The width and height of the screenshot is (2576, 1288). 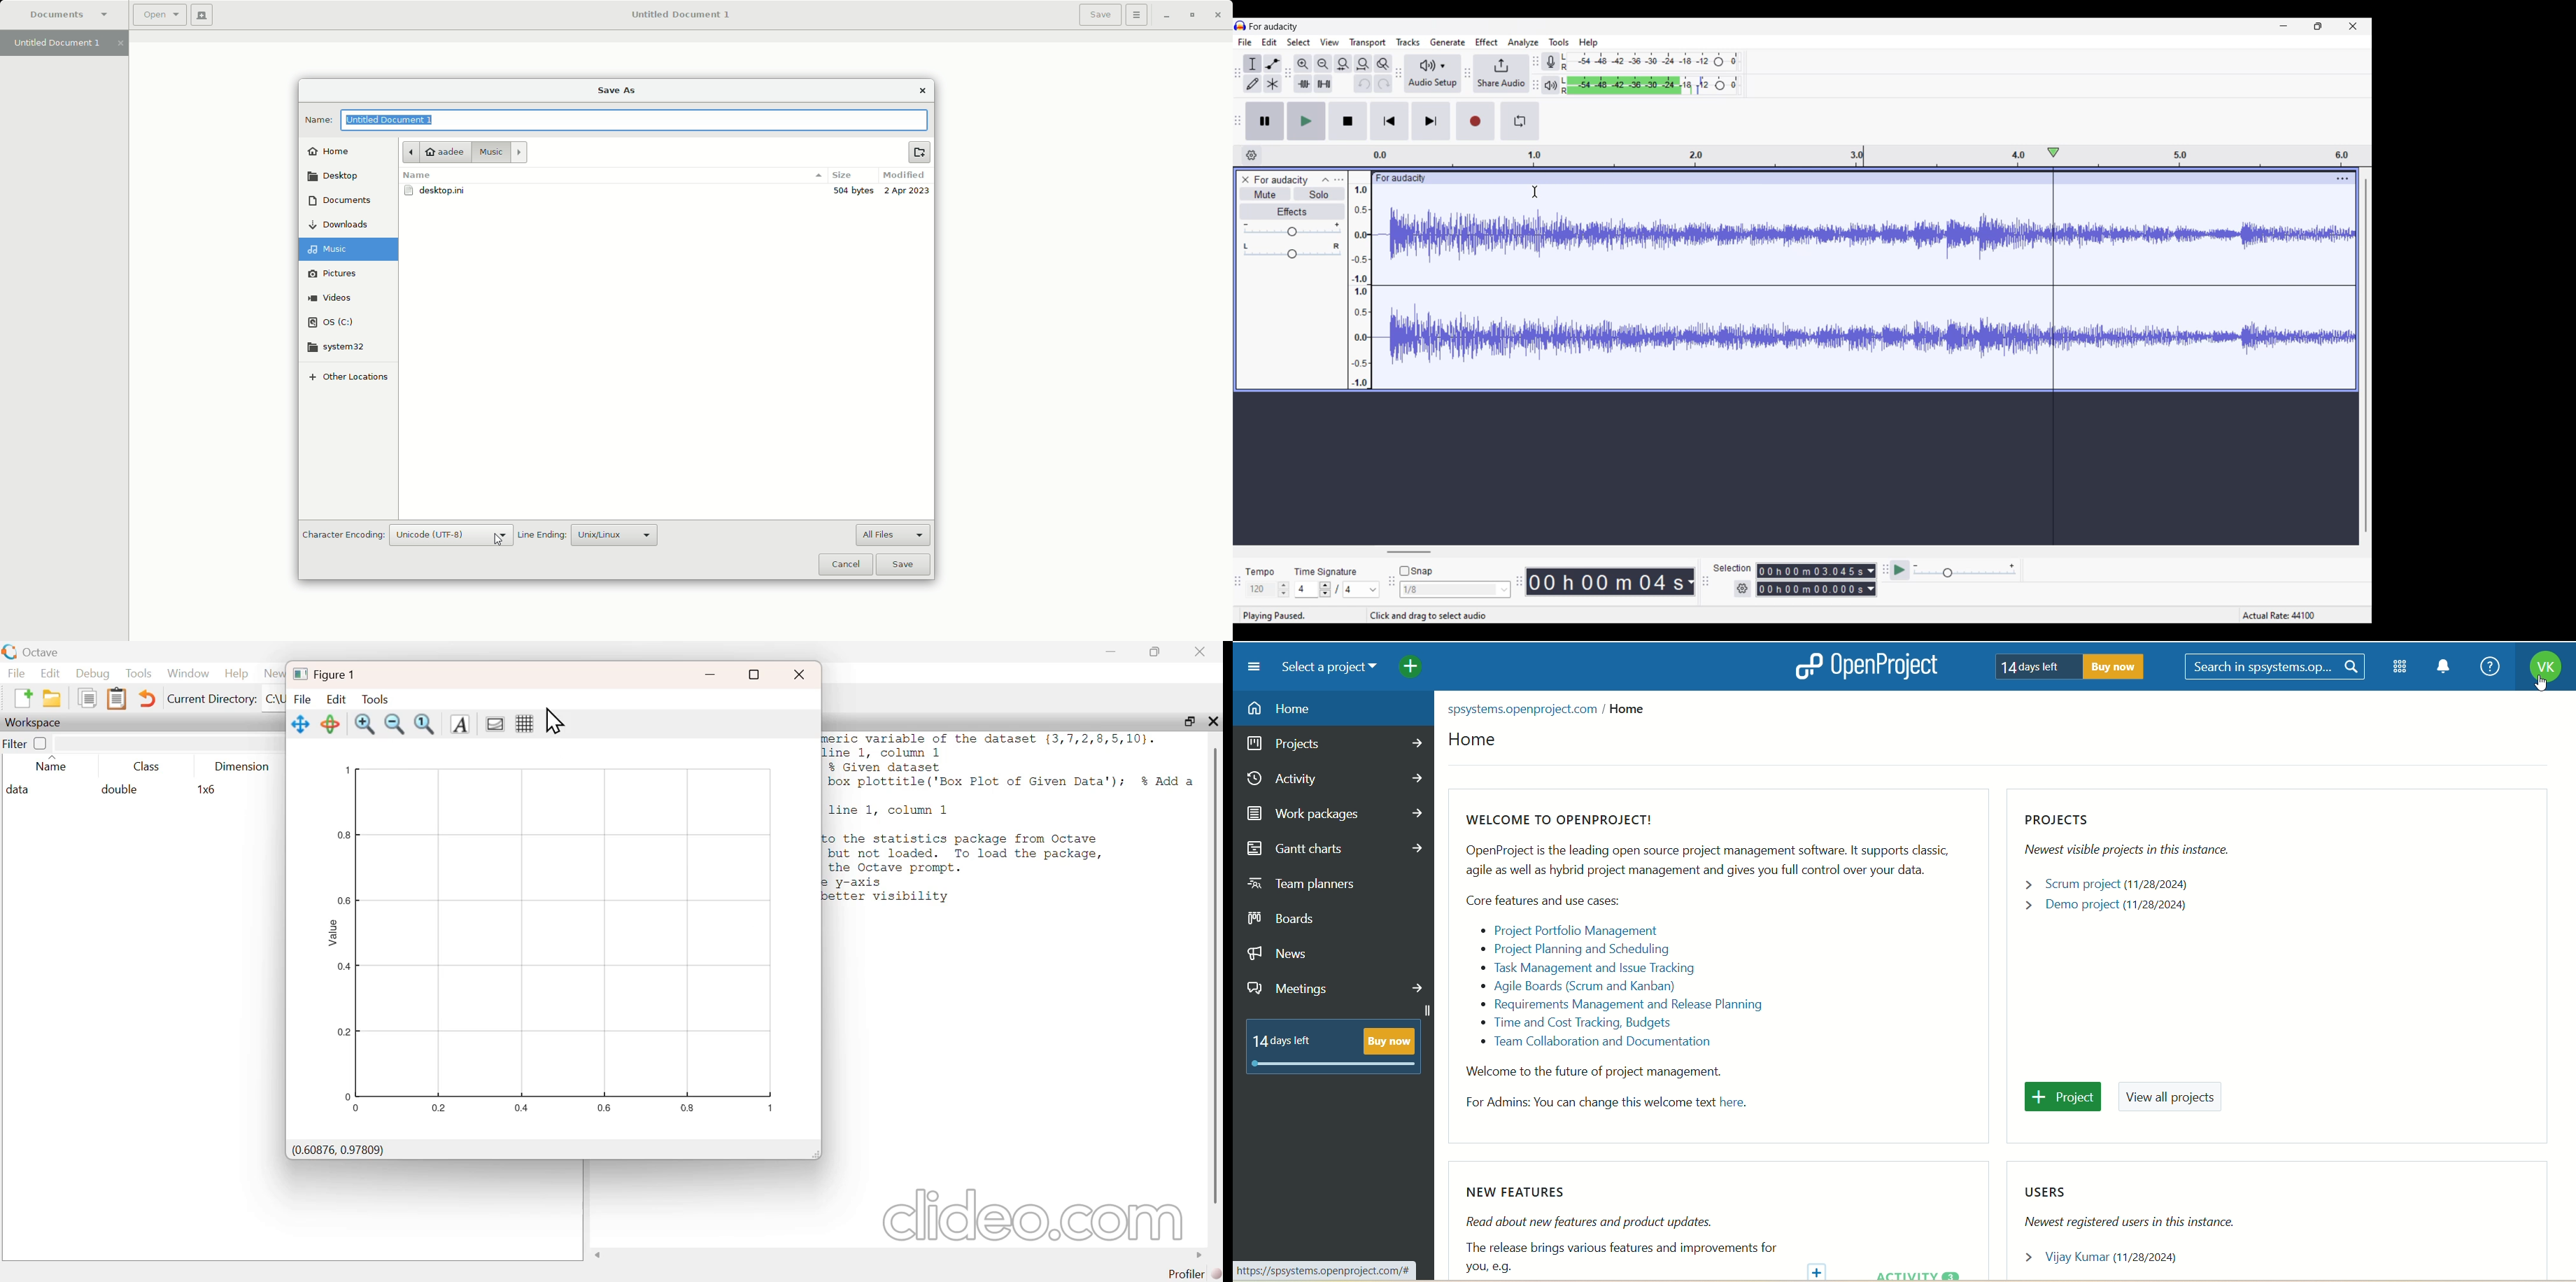 I want to click on scrum project, so click(x=2121, y=884).